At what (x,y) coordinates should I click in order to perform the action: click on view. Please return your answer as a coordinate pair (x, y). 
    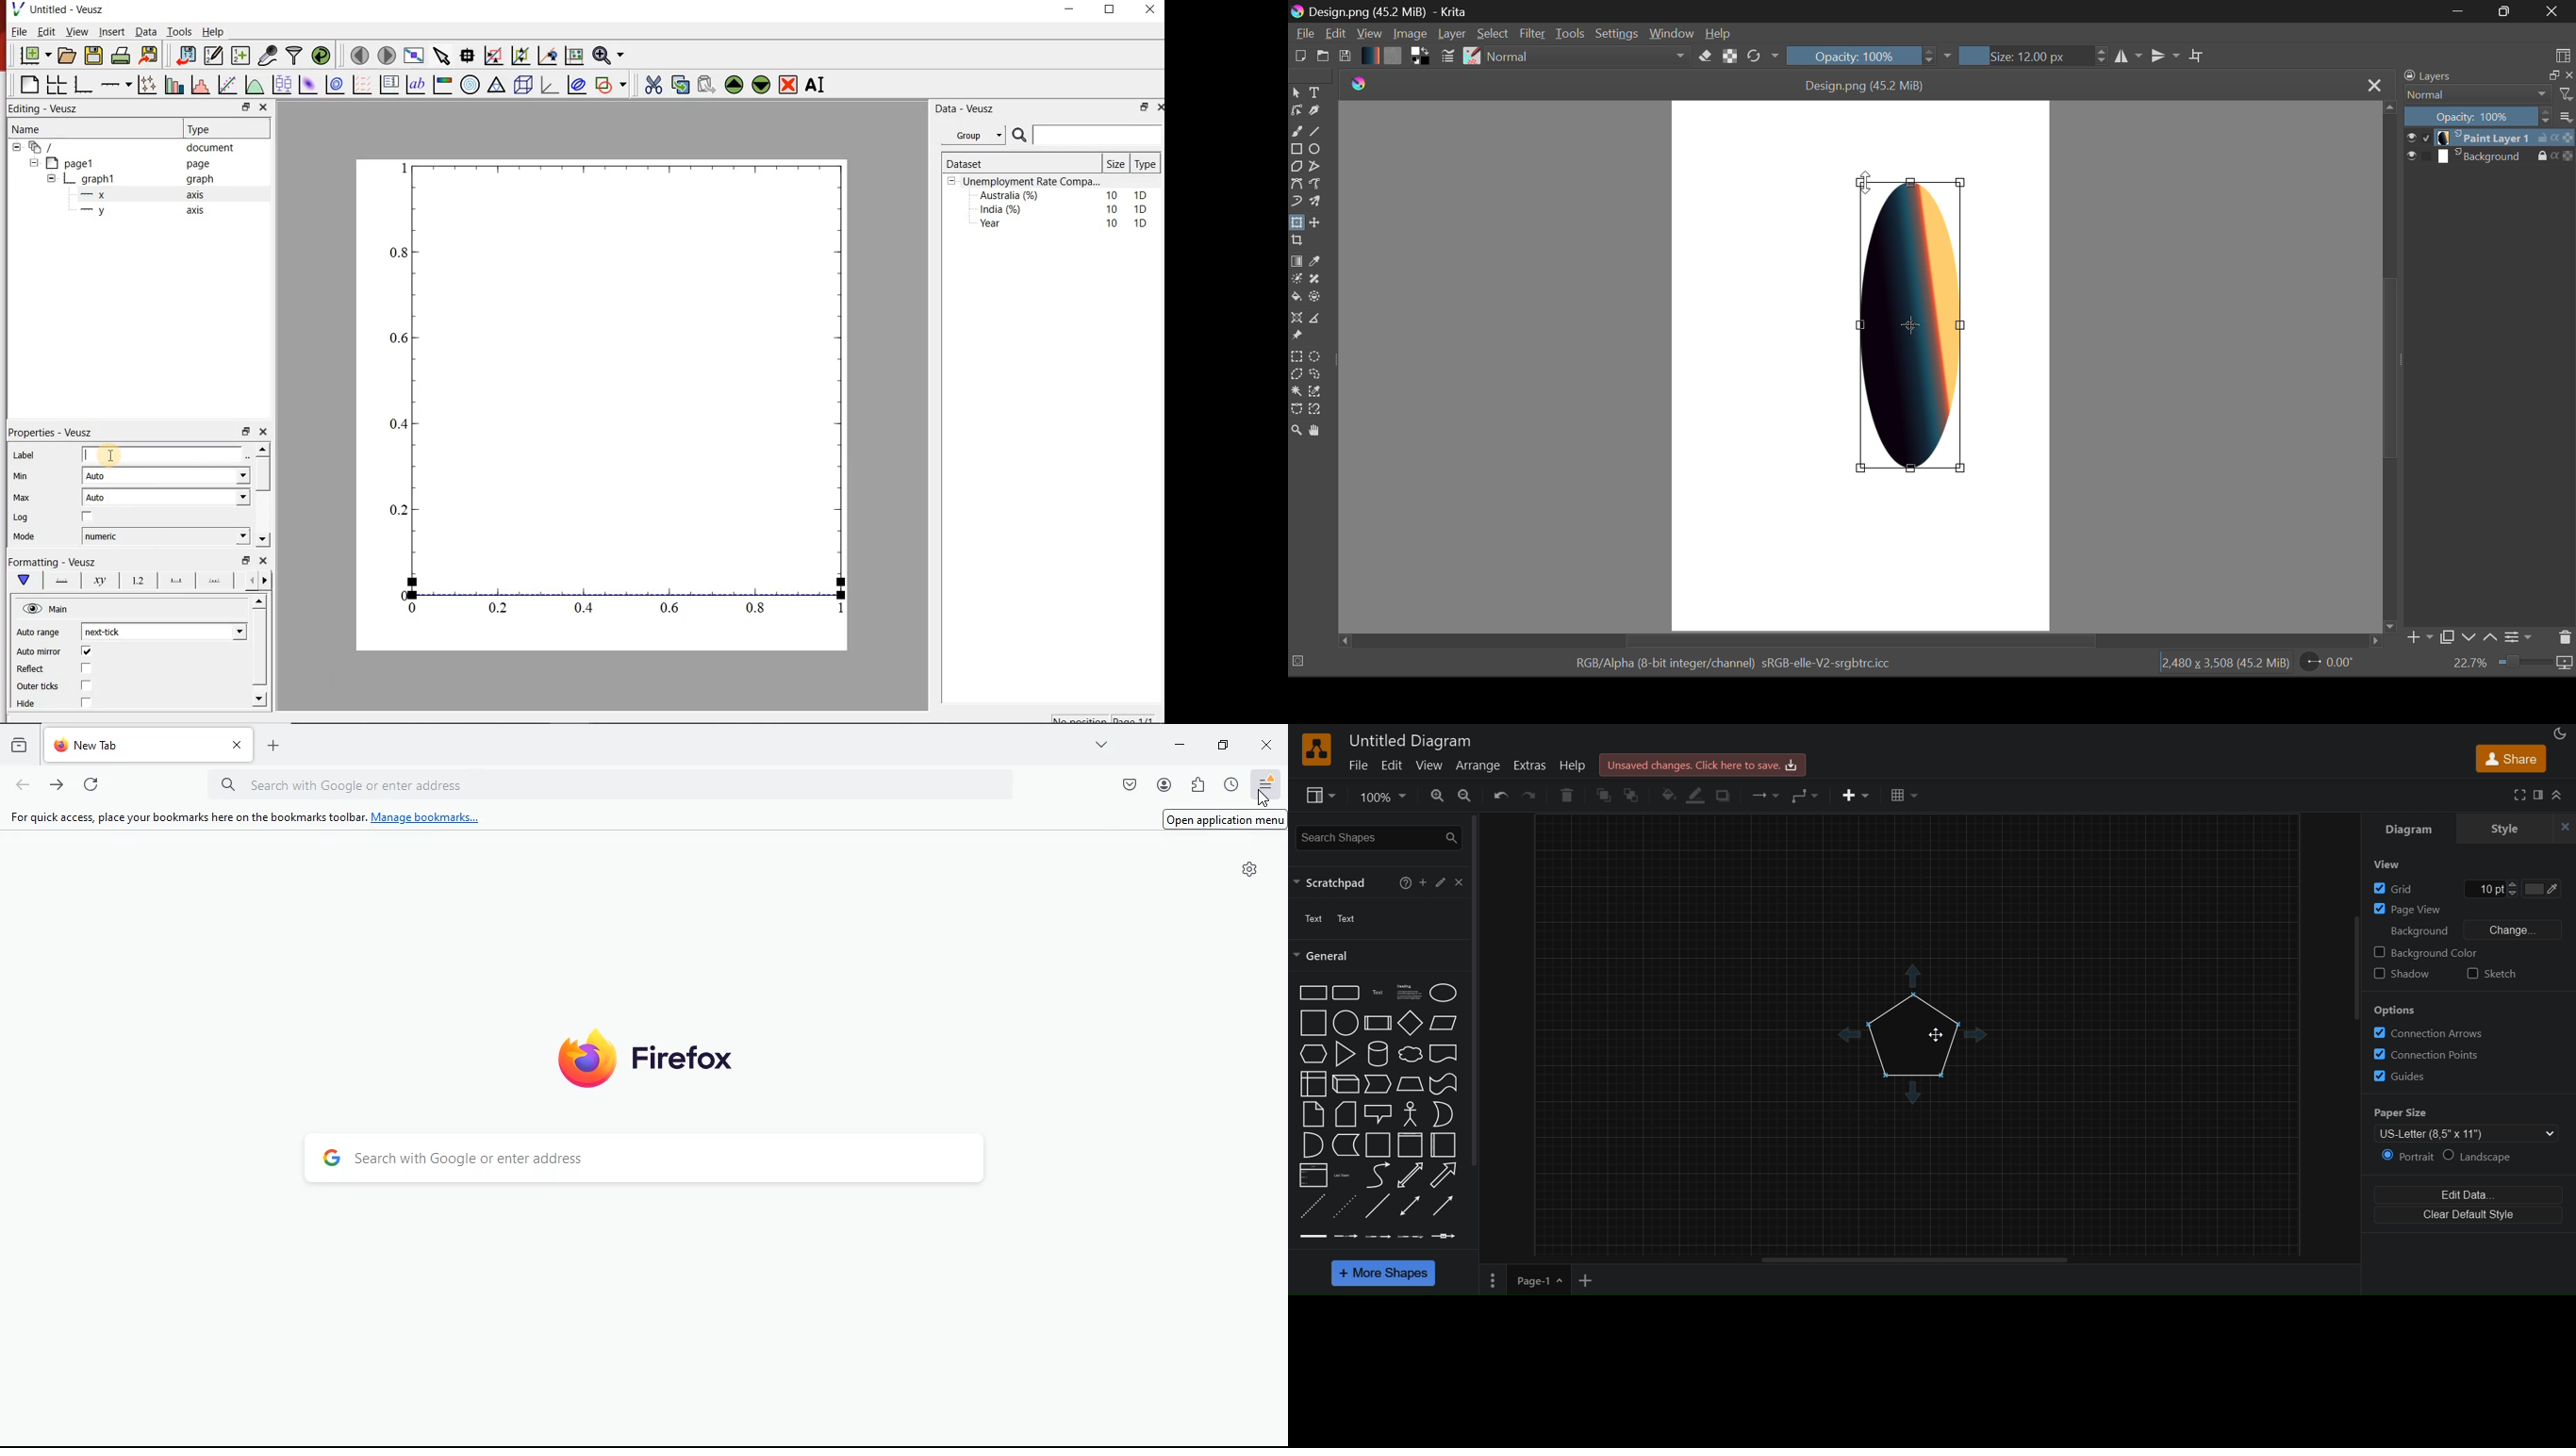
    Looking at the image, I should click on (1321, 796).